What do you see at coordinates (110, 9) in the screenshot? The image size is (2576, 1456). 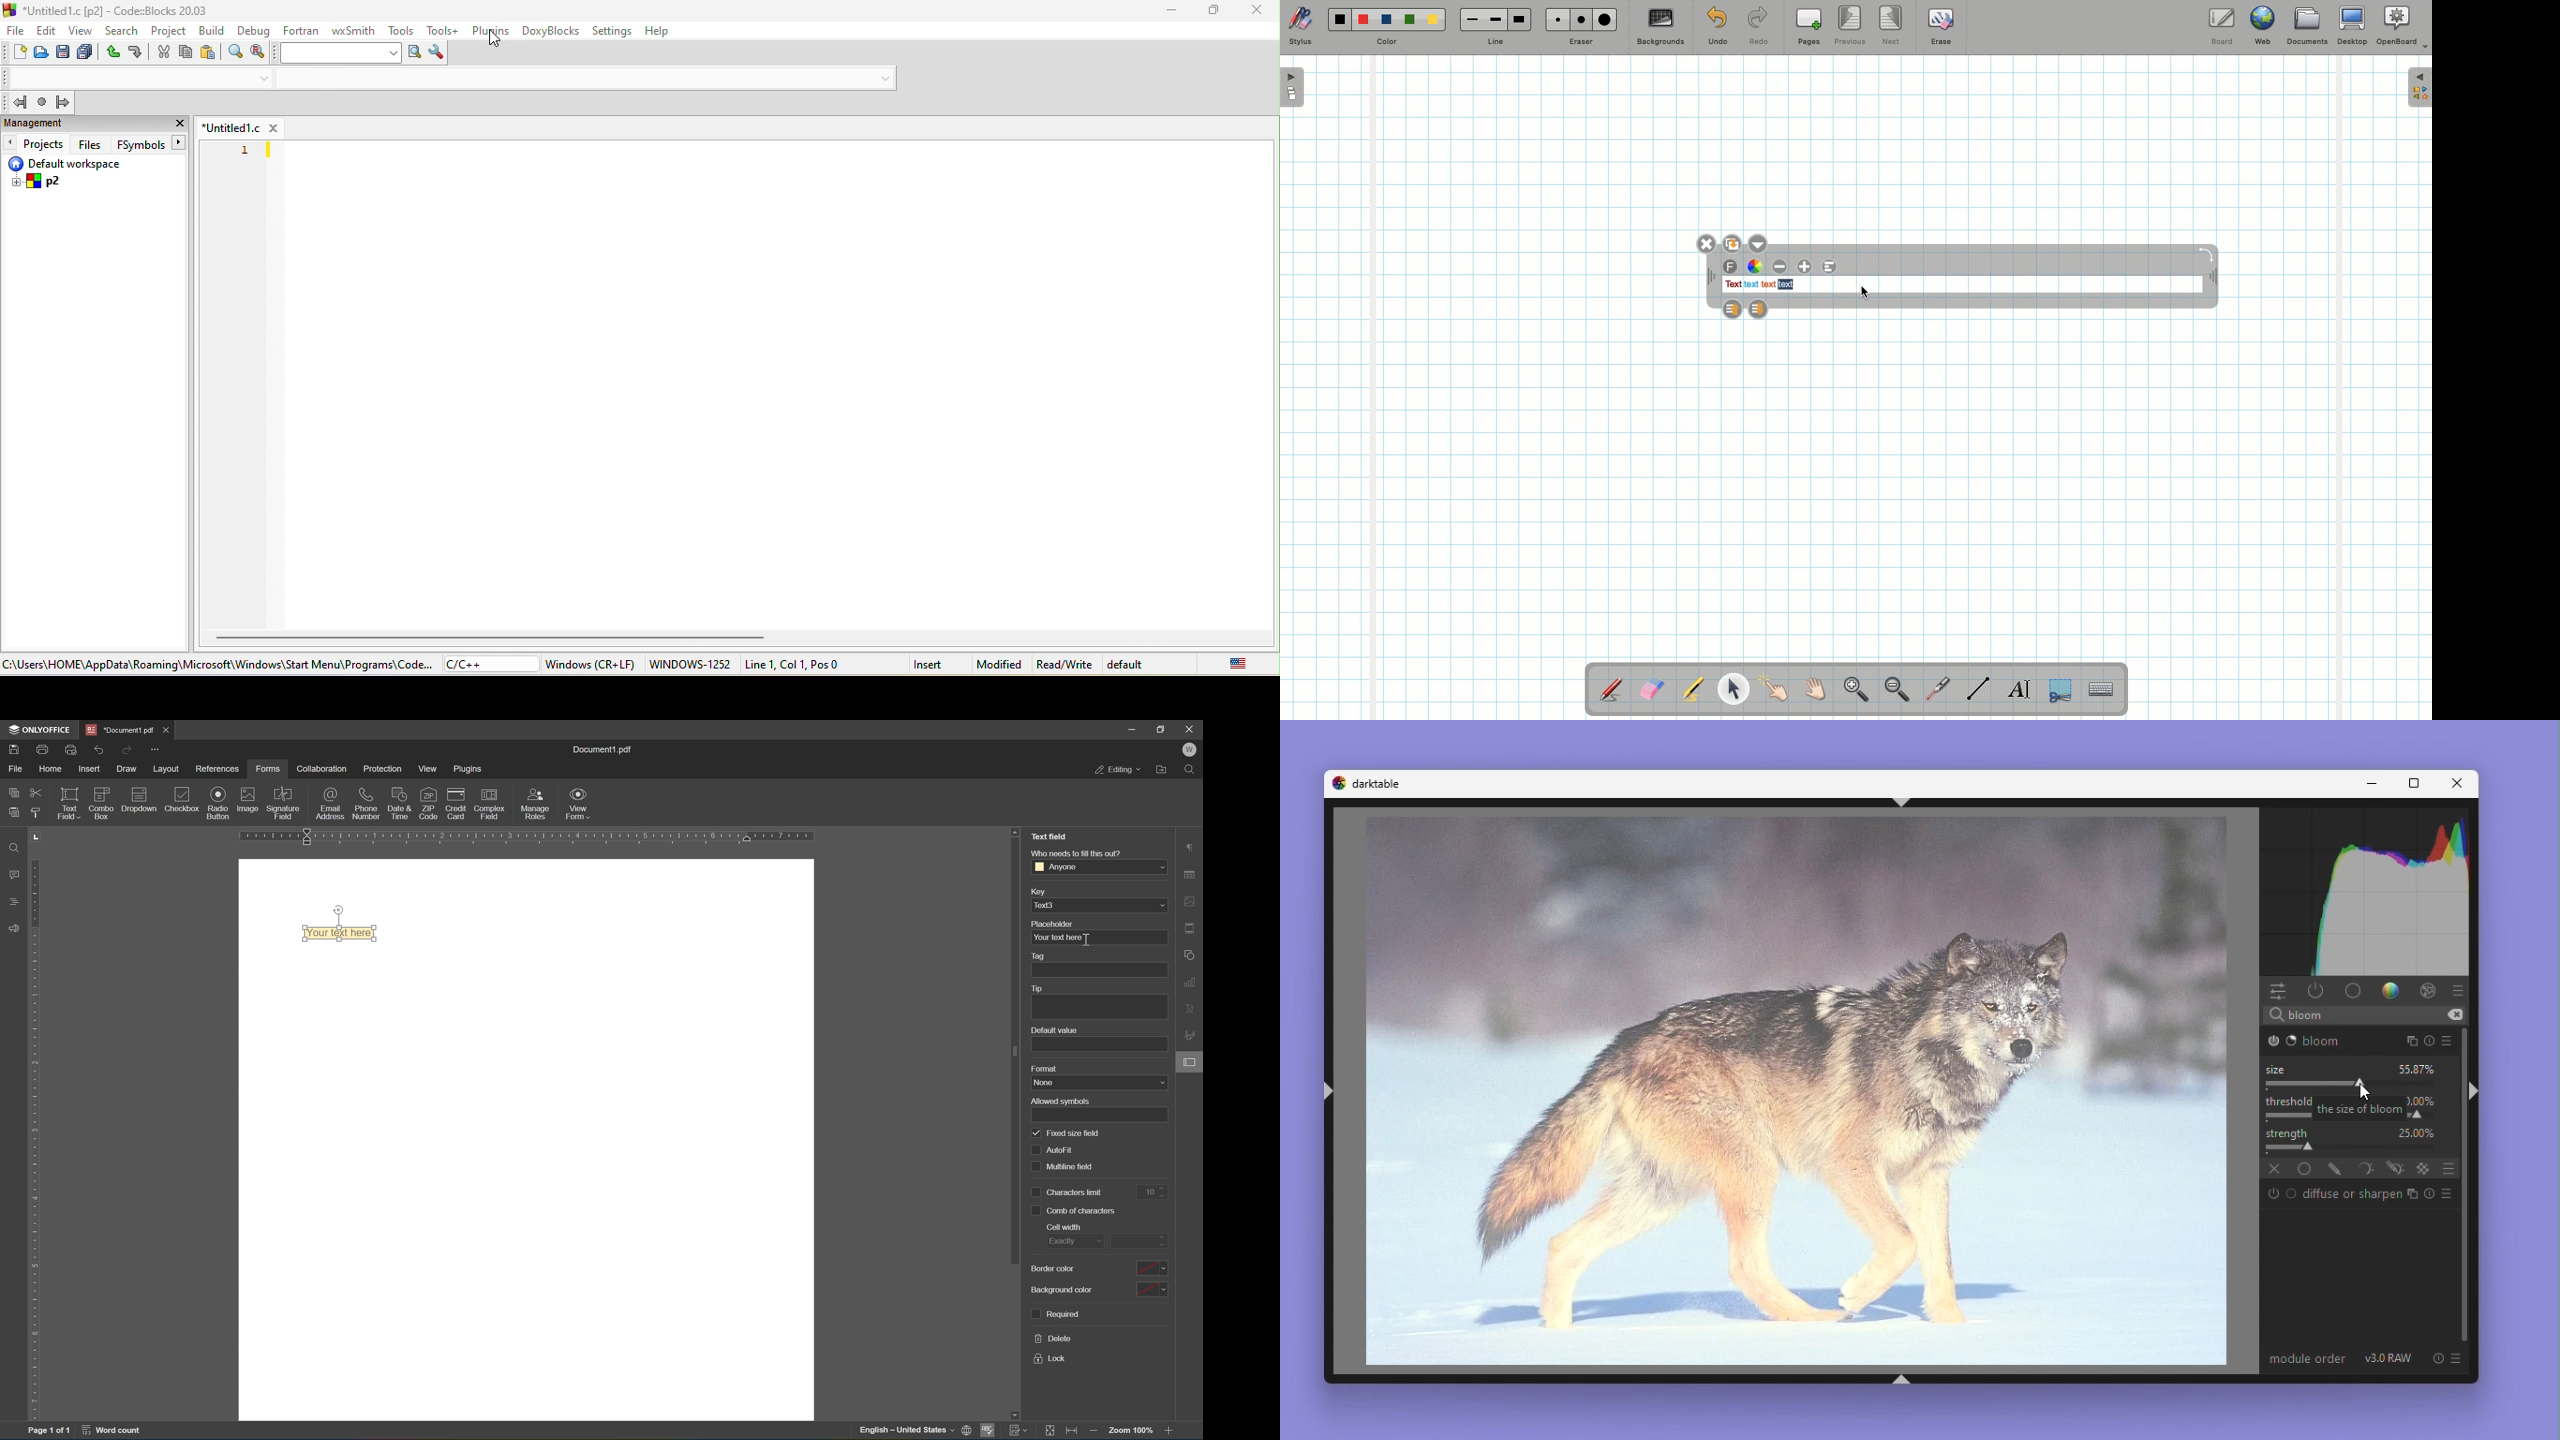 I see `title` at bounding box center [110, 9].